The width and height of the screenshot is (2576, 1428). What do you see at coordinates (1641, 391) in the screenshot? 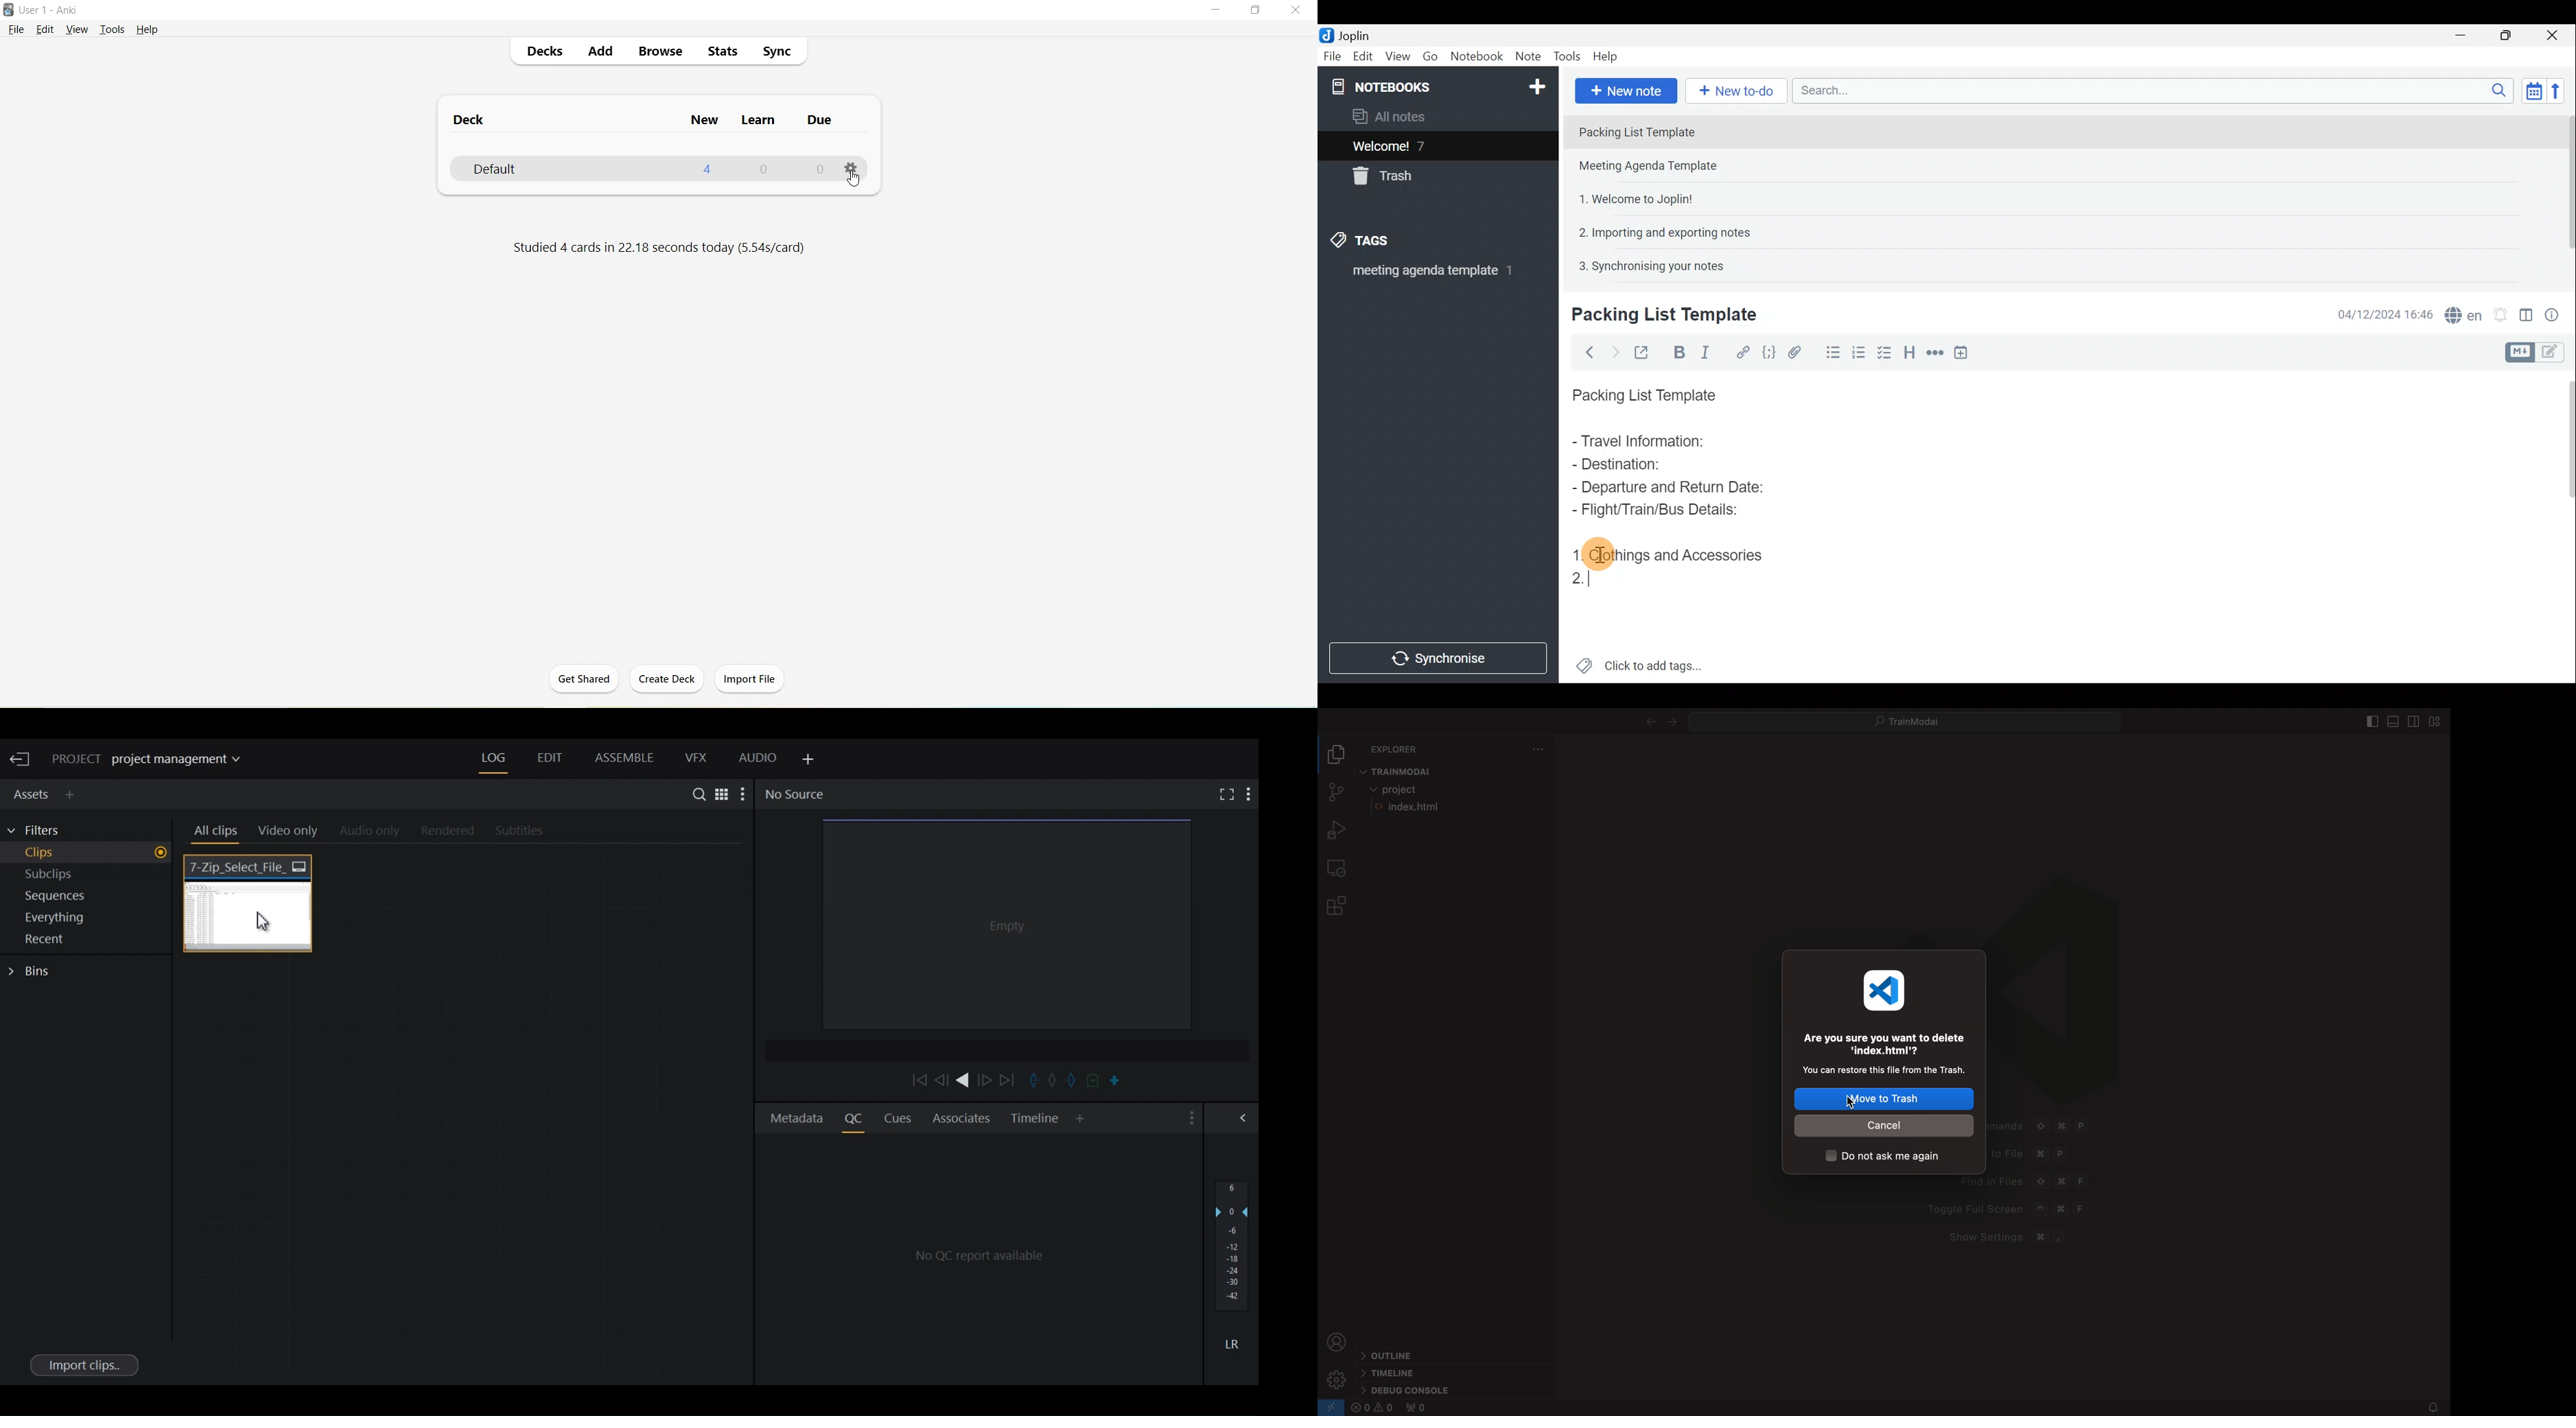
I see `Packing List Template` at bounding box center [1641, 391].